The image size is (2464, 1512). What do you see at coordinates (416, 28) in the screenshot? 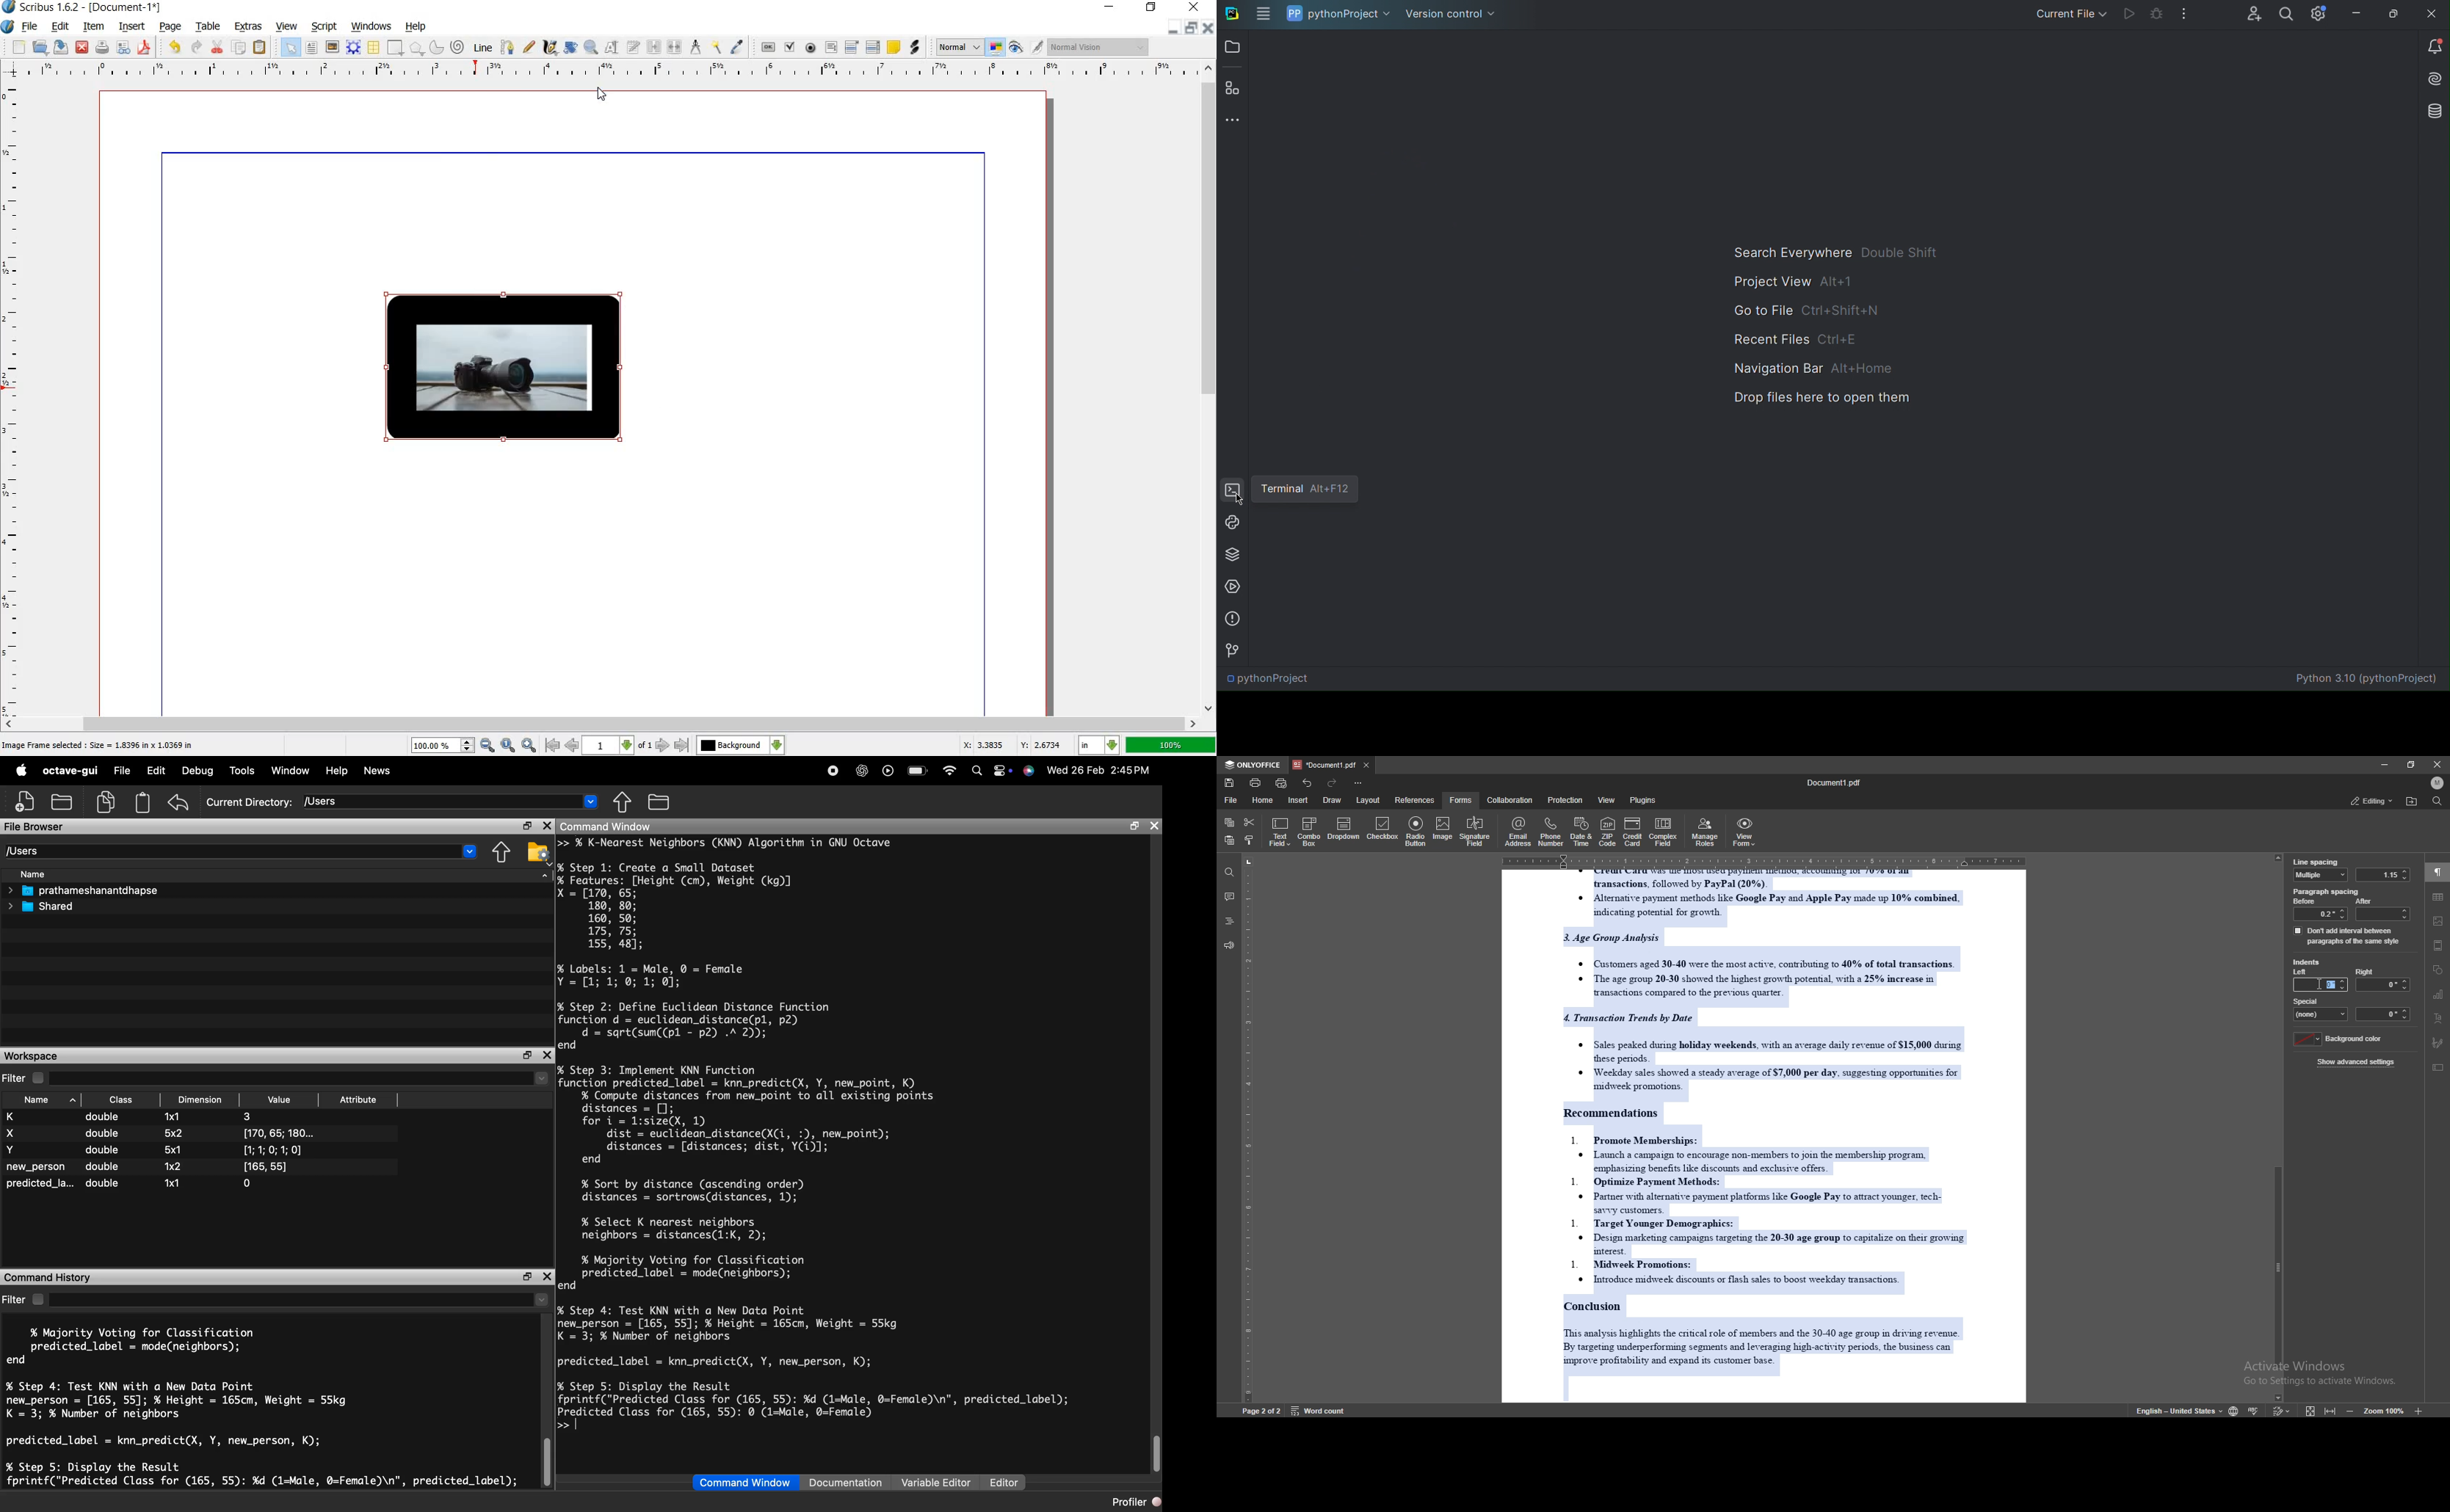
I see `help` at bounding box center [416, 28].